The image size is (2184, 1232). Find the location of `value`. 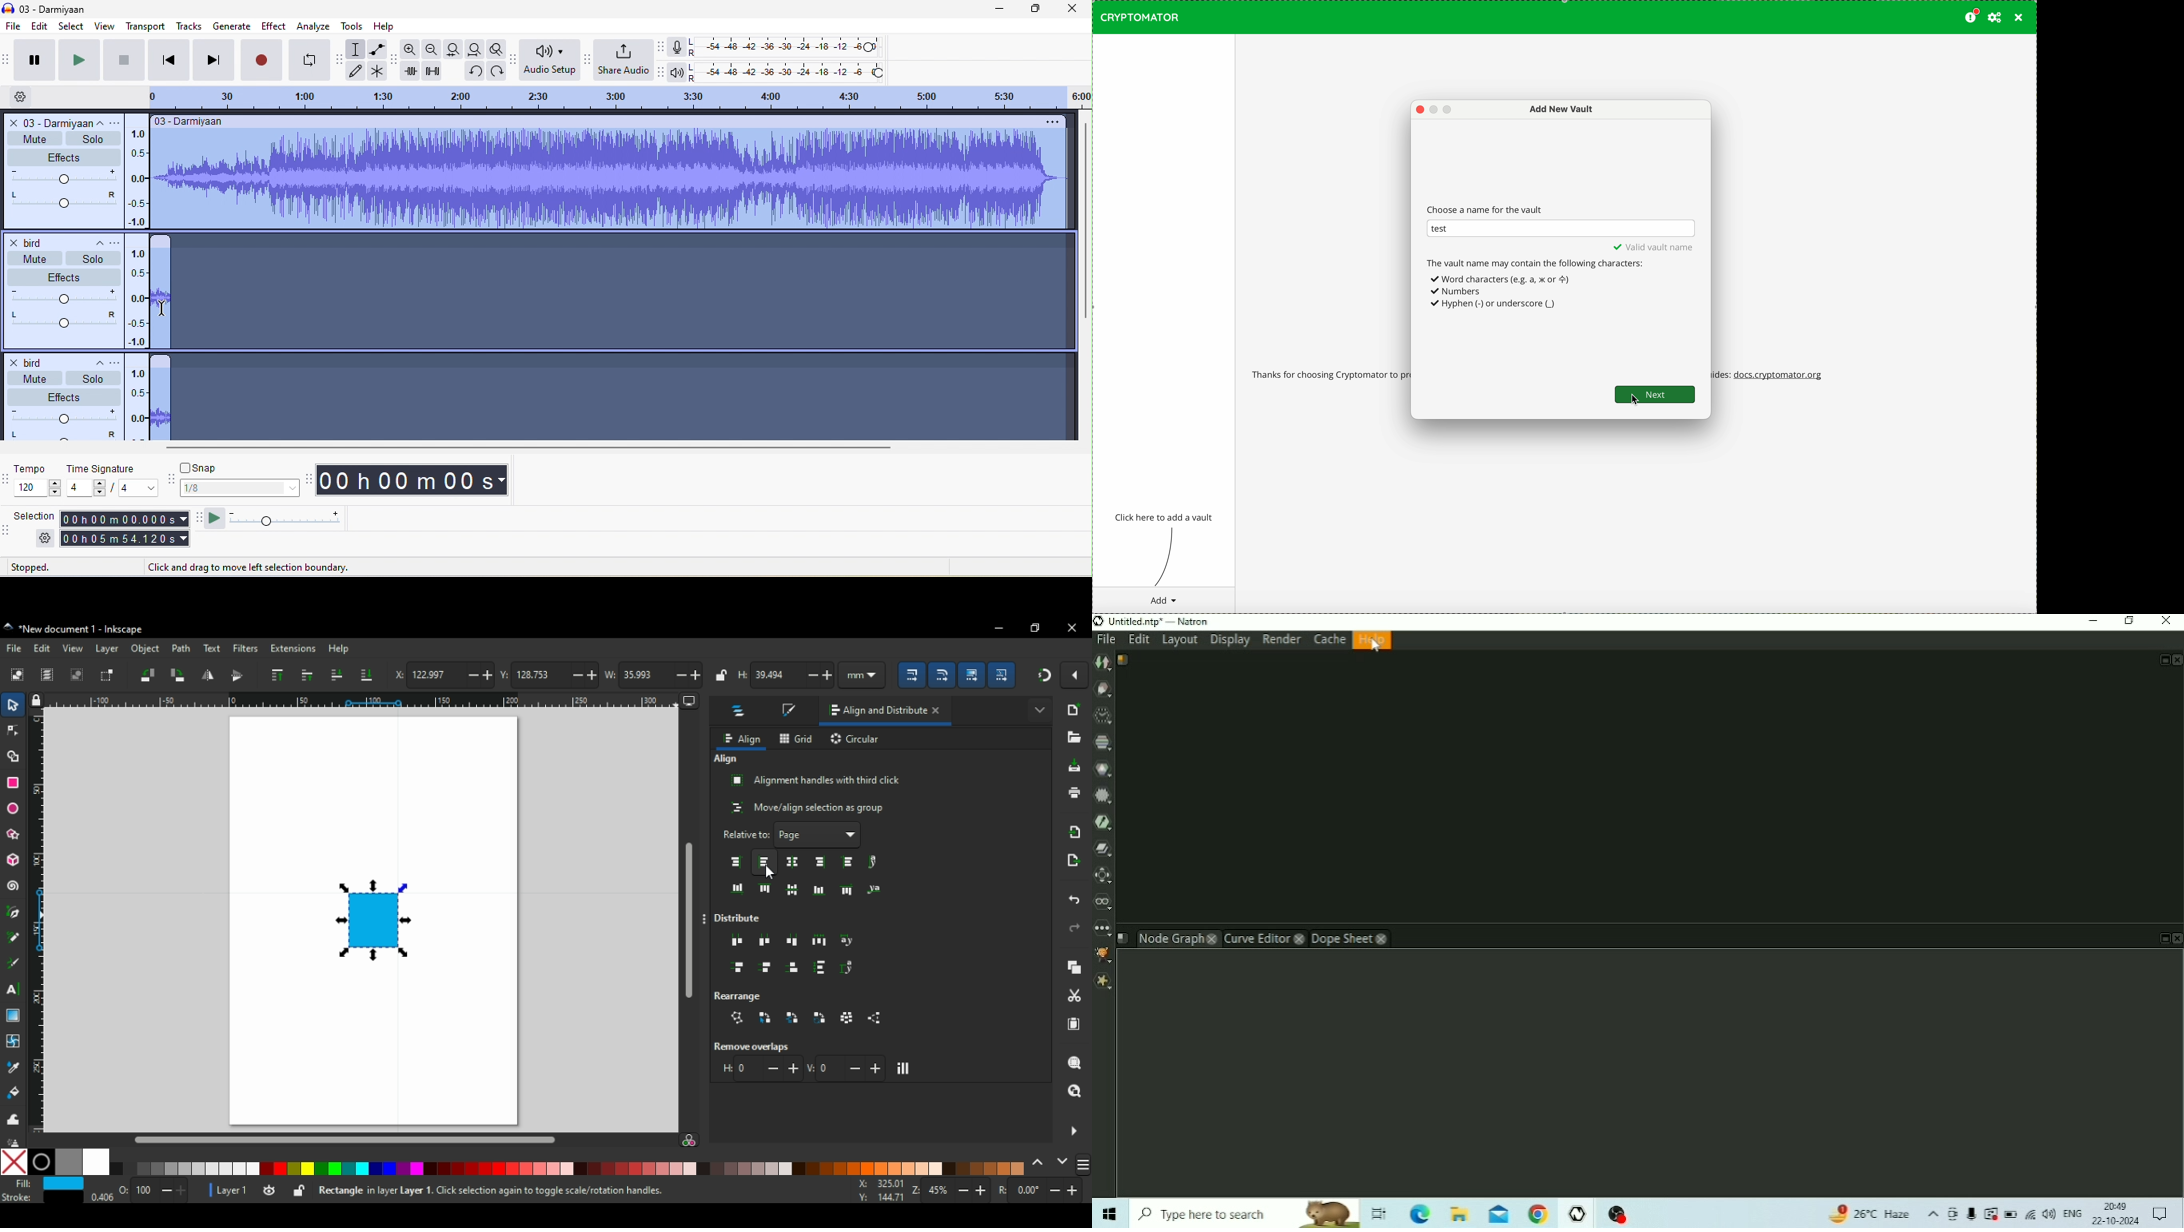

value is located at coordinates (88, 489).